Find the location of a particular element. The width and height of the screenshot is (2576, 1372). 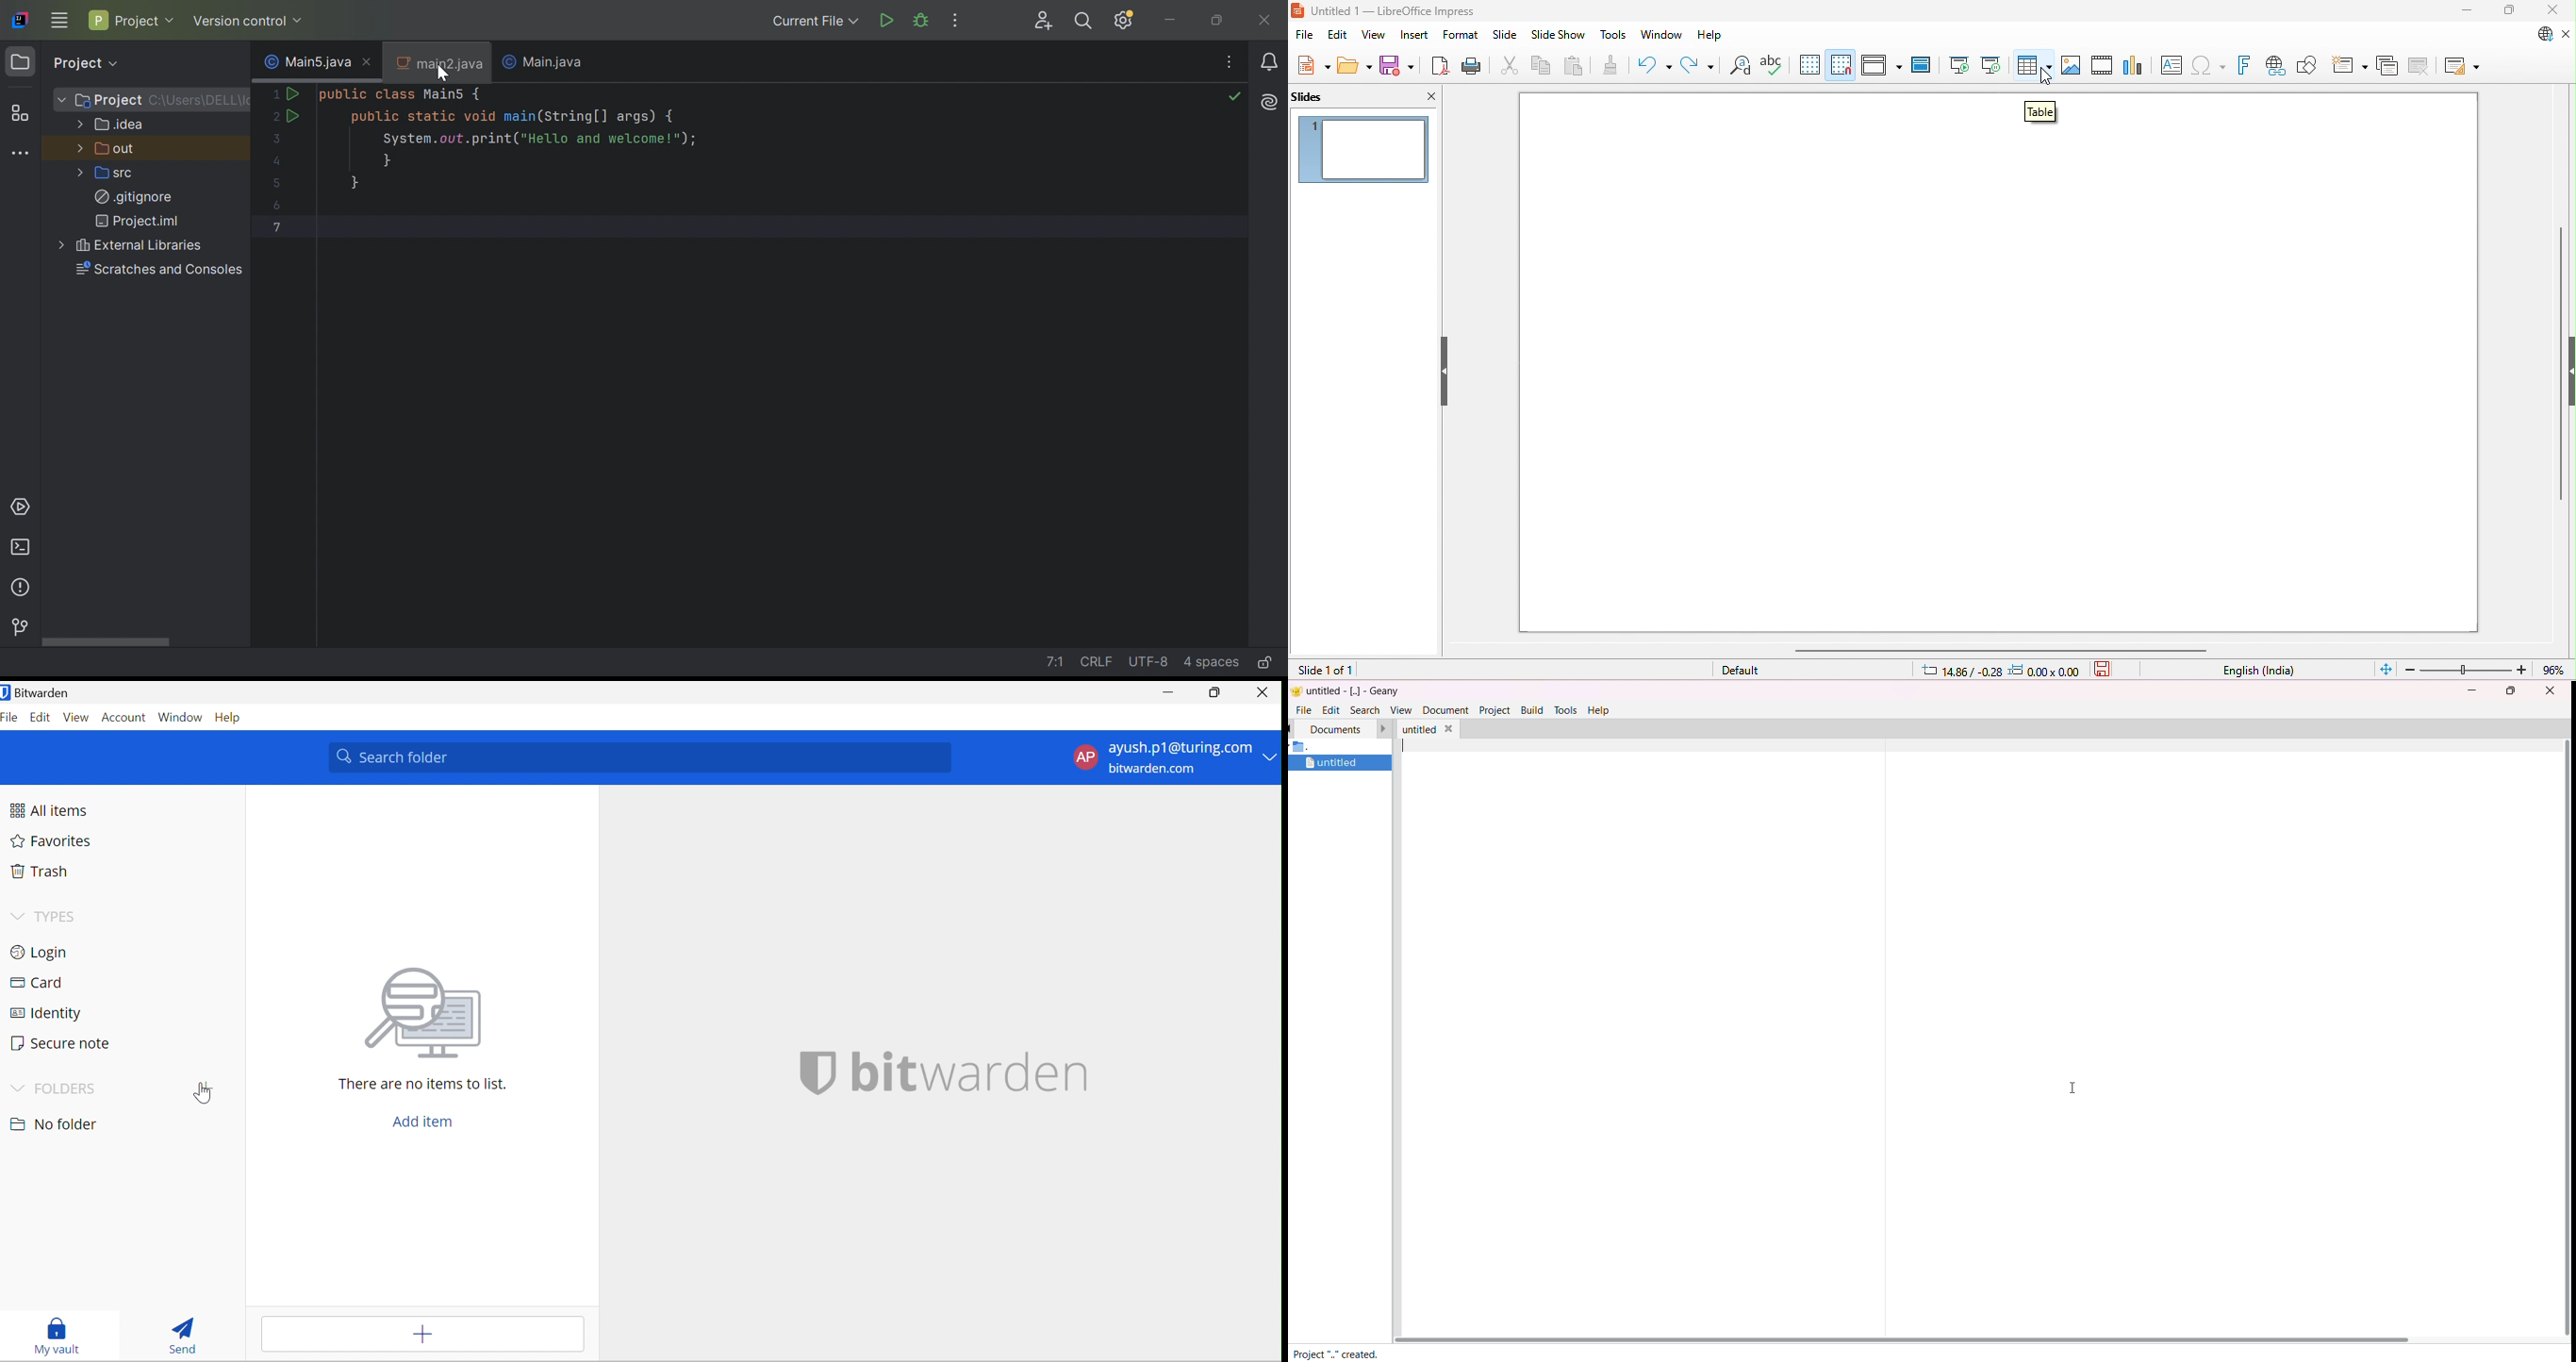

Updates available. IDE and Project Settings is located at coordinates (1125, 21).